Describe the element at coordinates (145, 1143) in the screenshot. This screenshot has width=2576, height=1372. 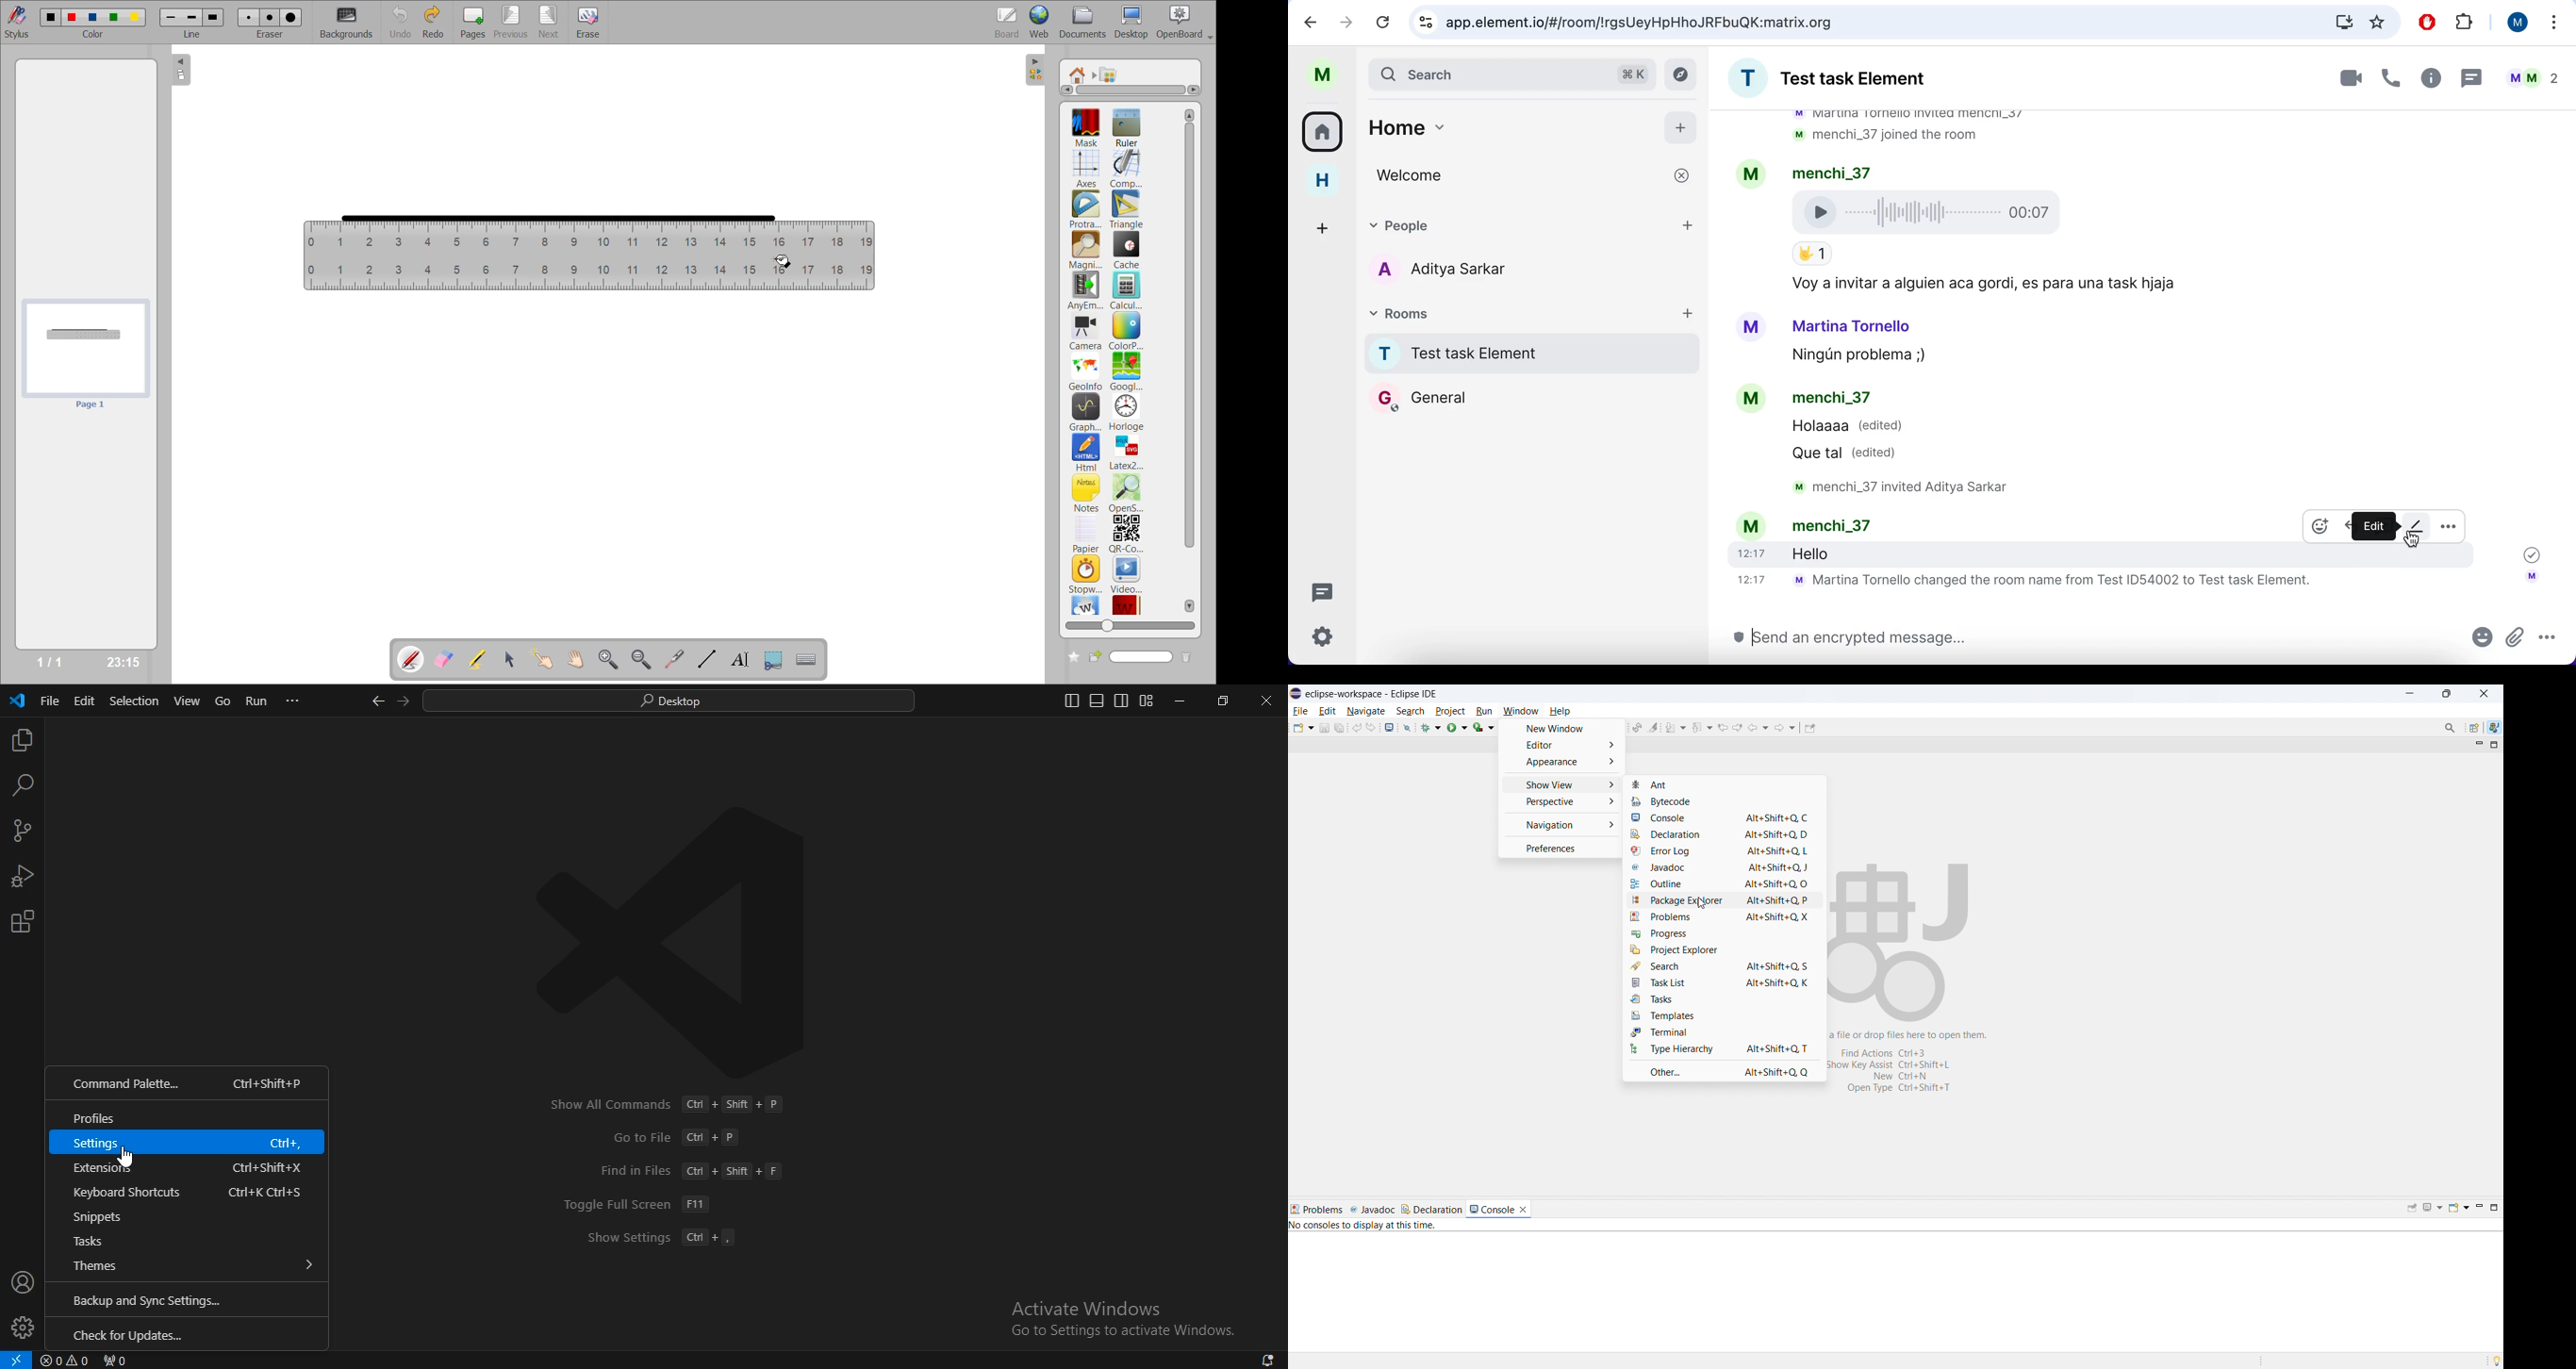
I see `settings` at that location.